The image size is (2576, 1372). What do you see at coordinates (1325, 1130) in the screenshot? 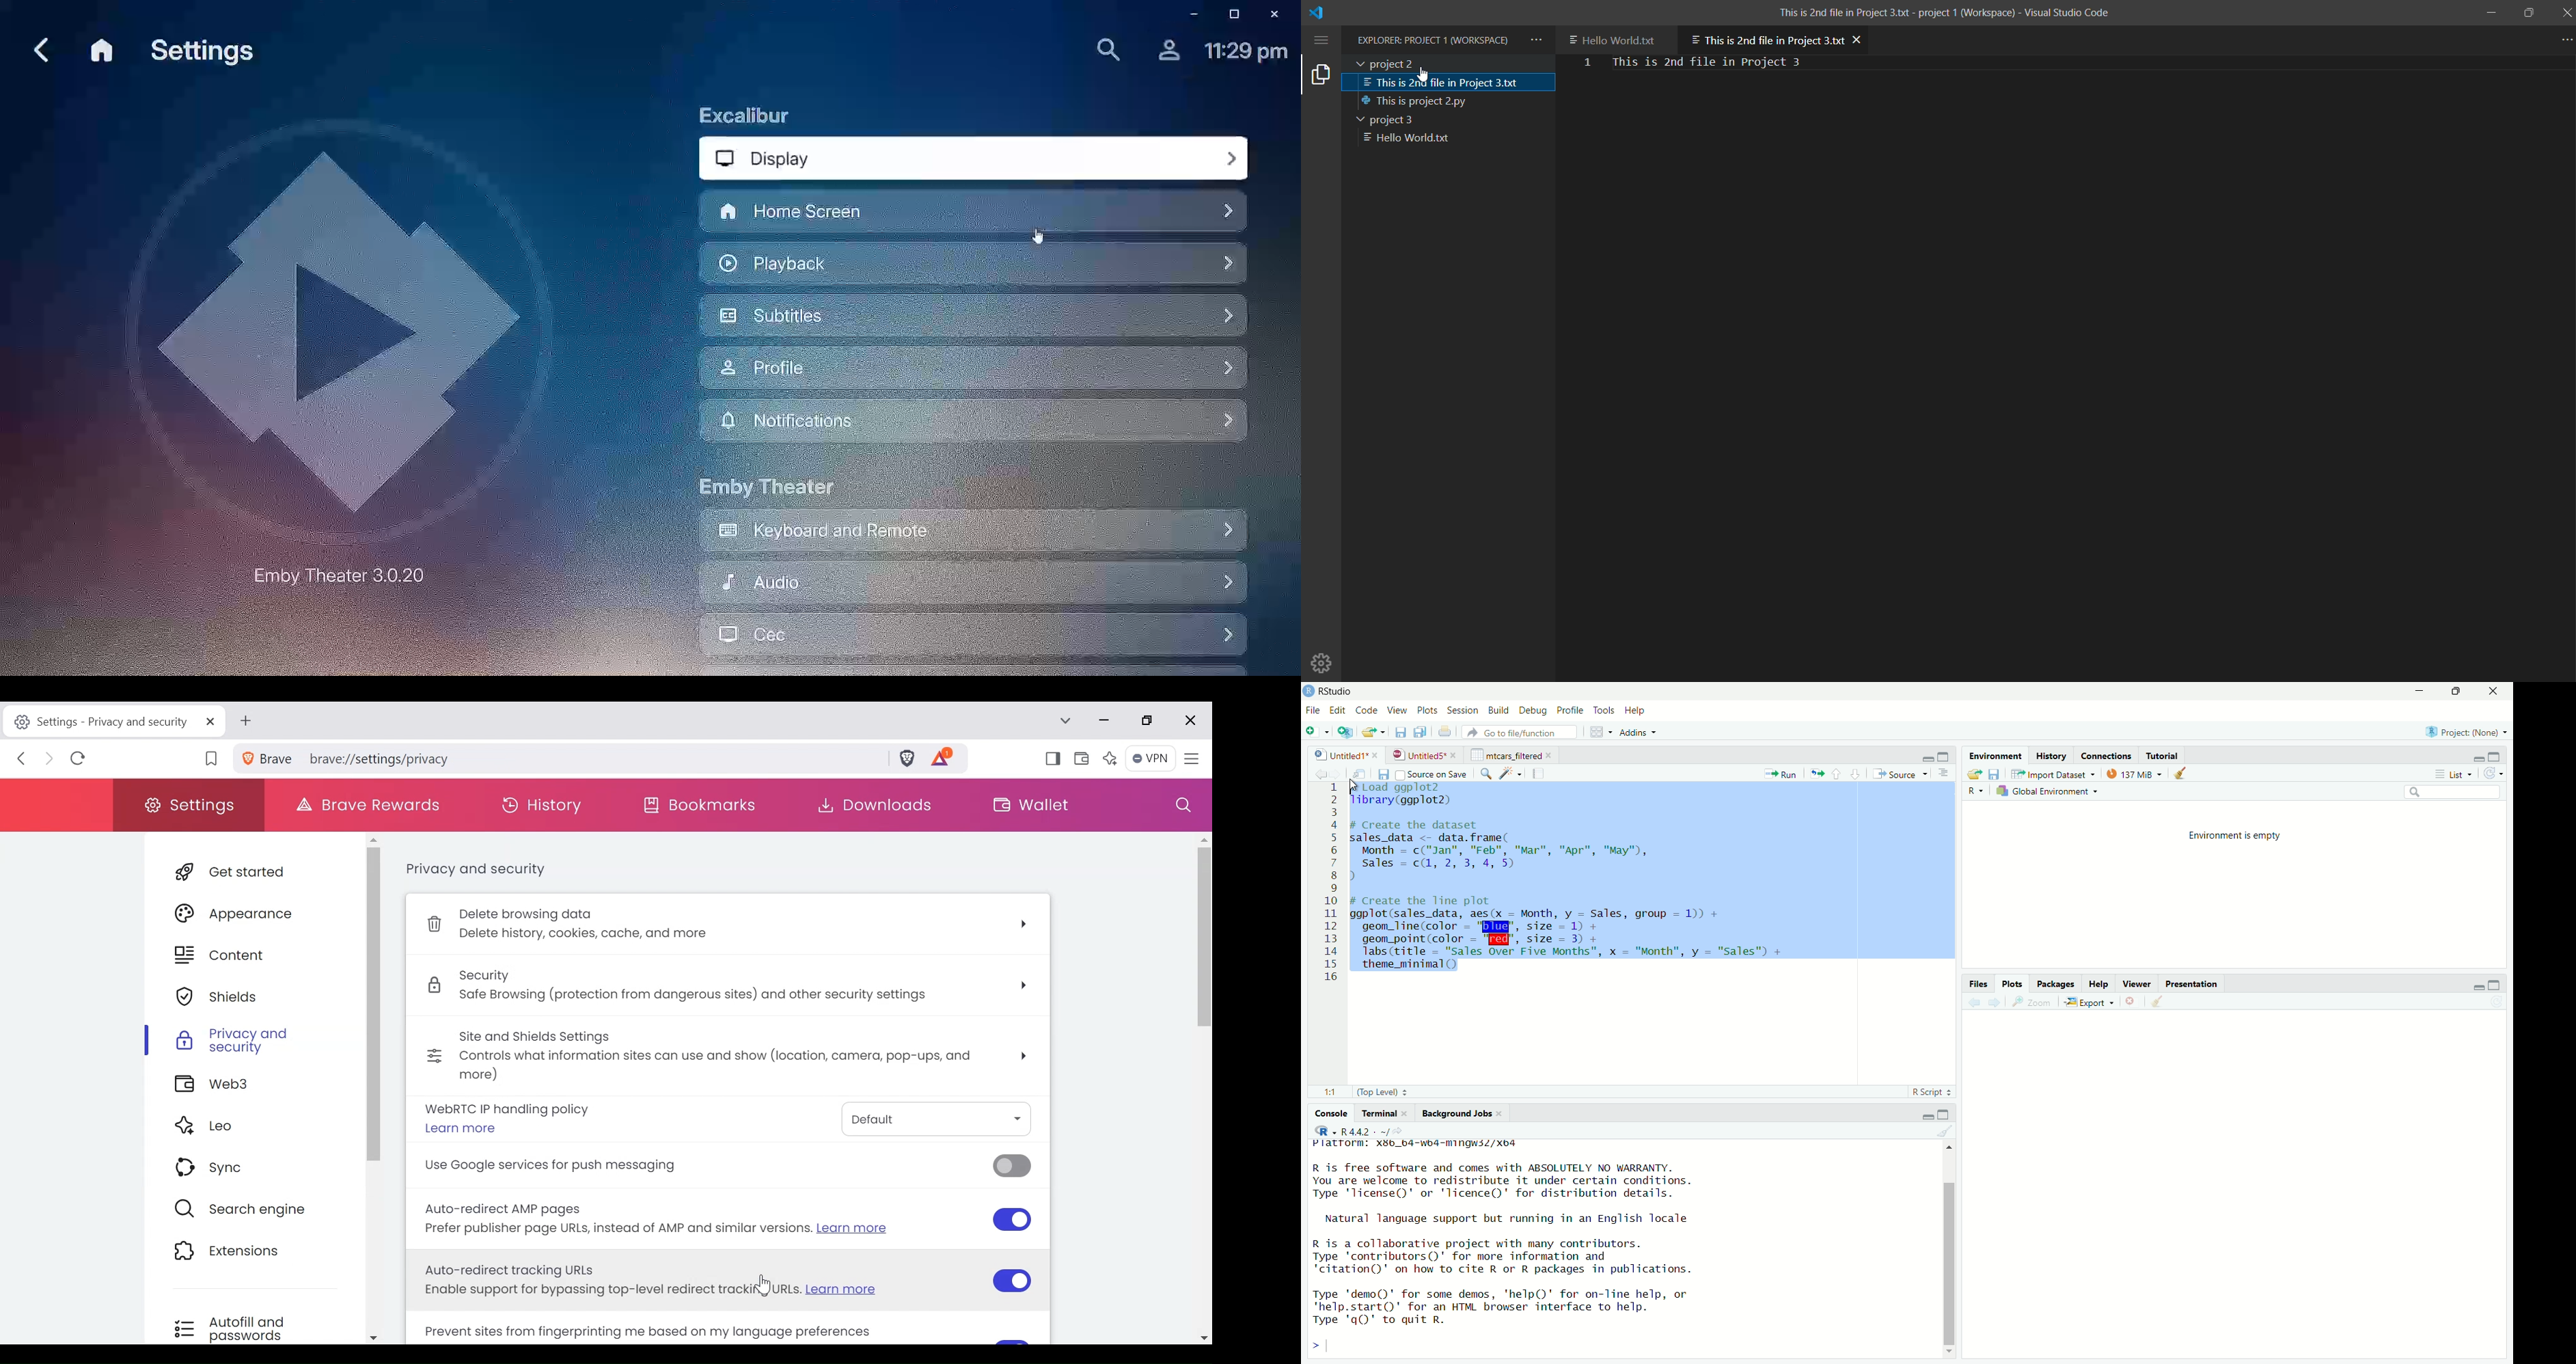
I see `R` at bounding box center [1325, 1130].